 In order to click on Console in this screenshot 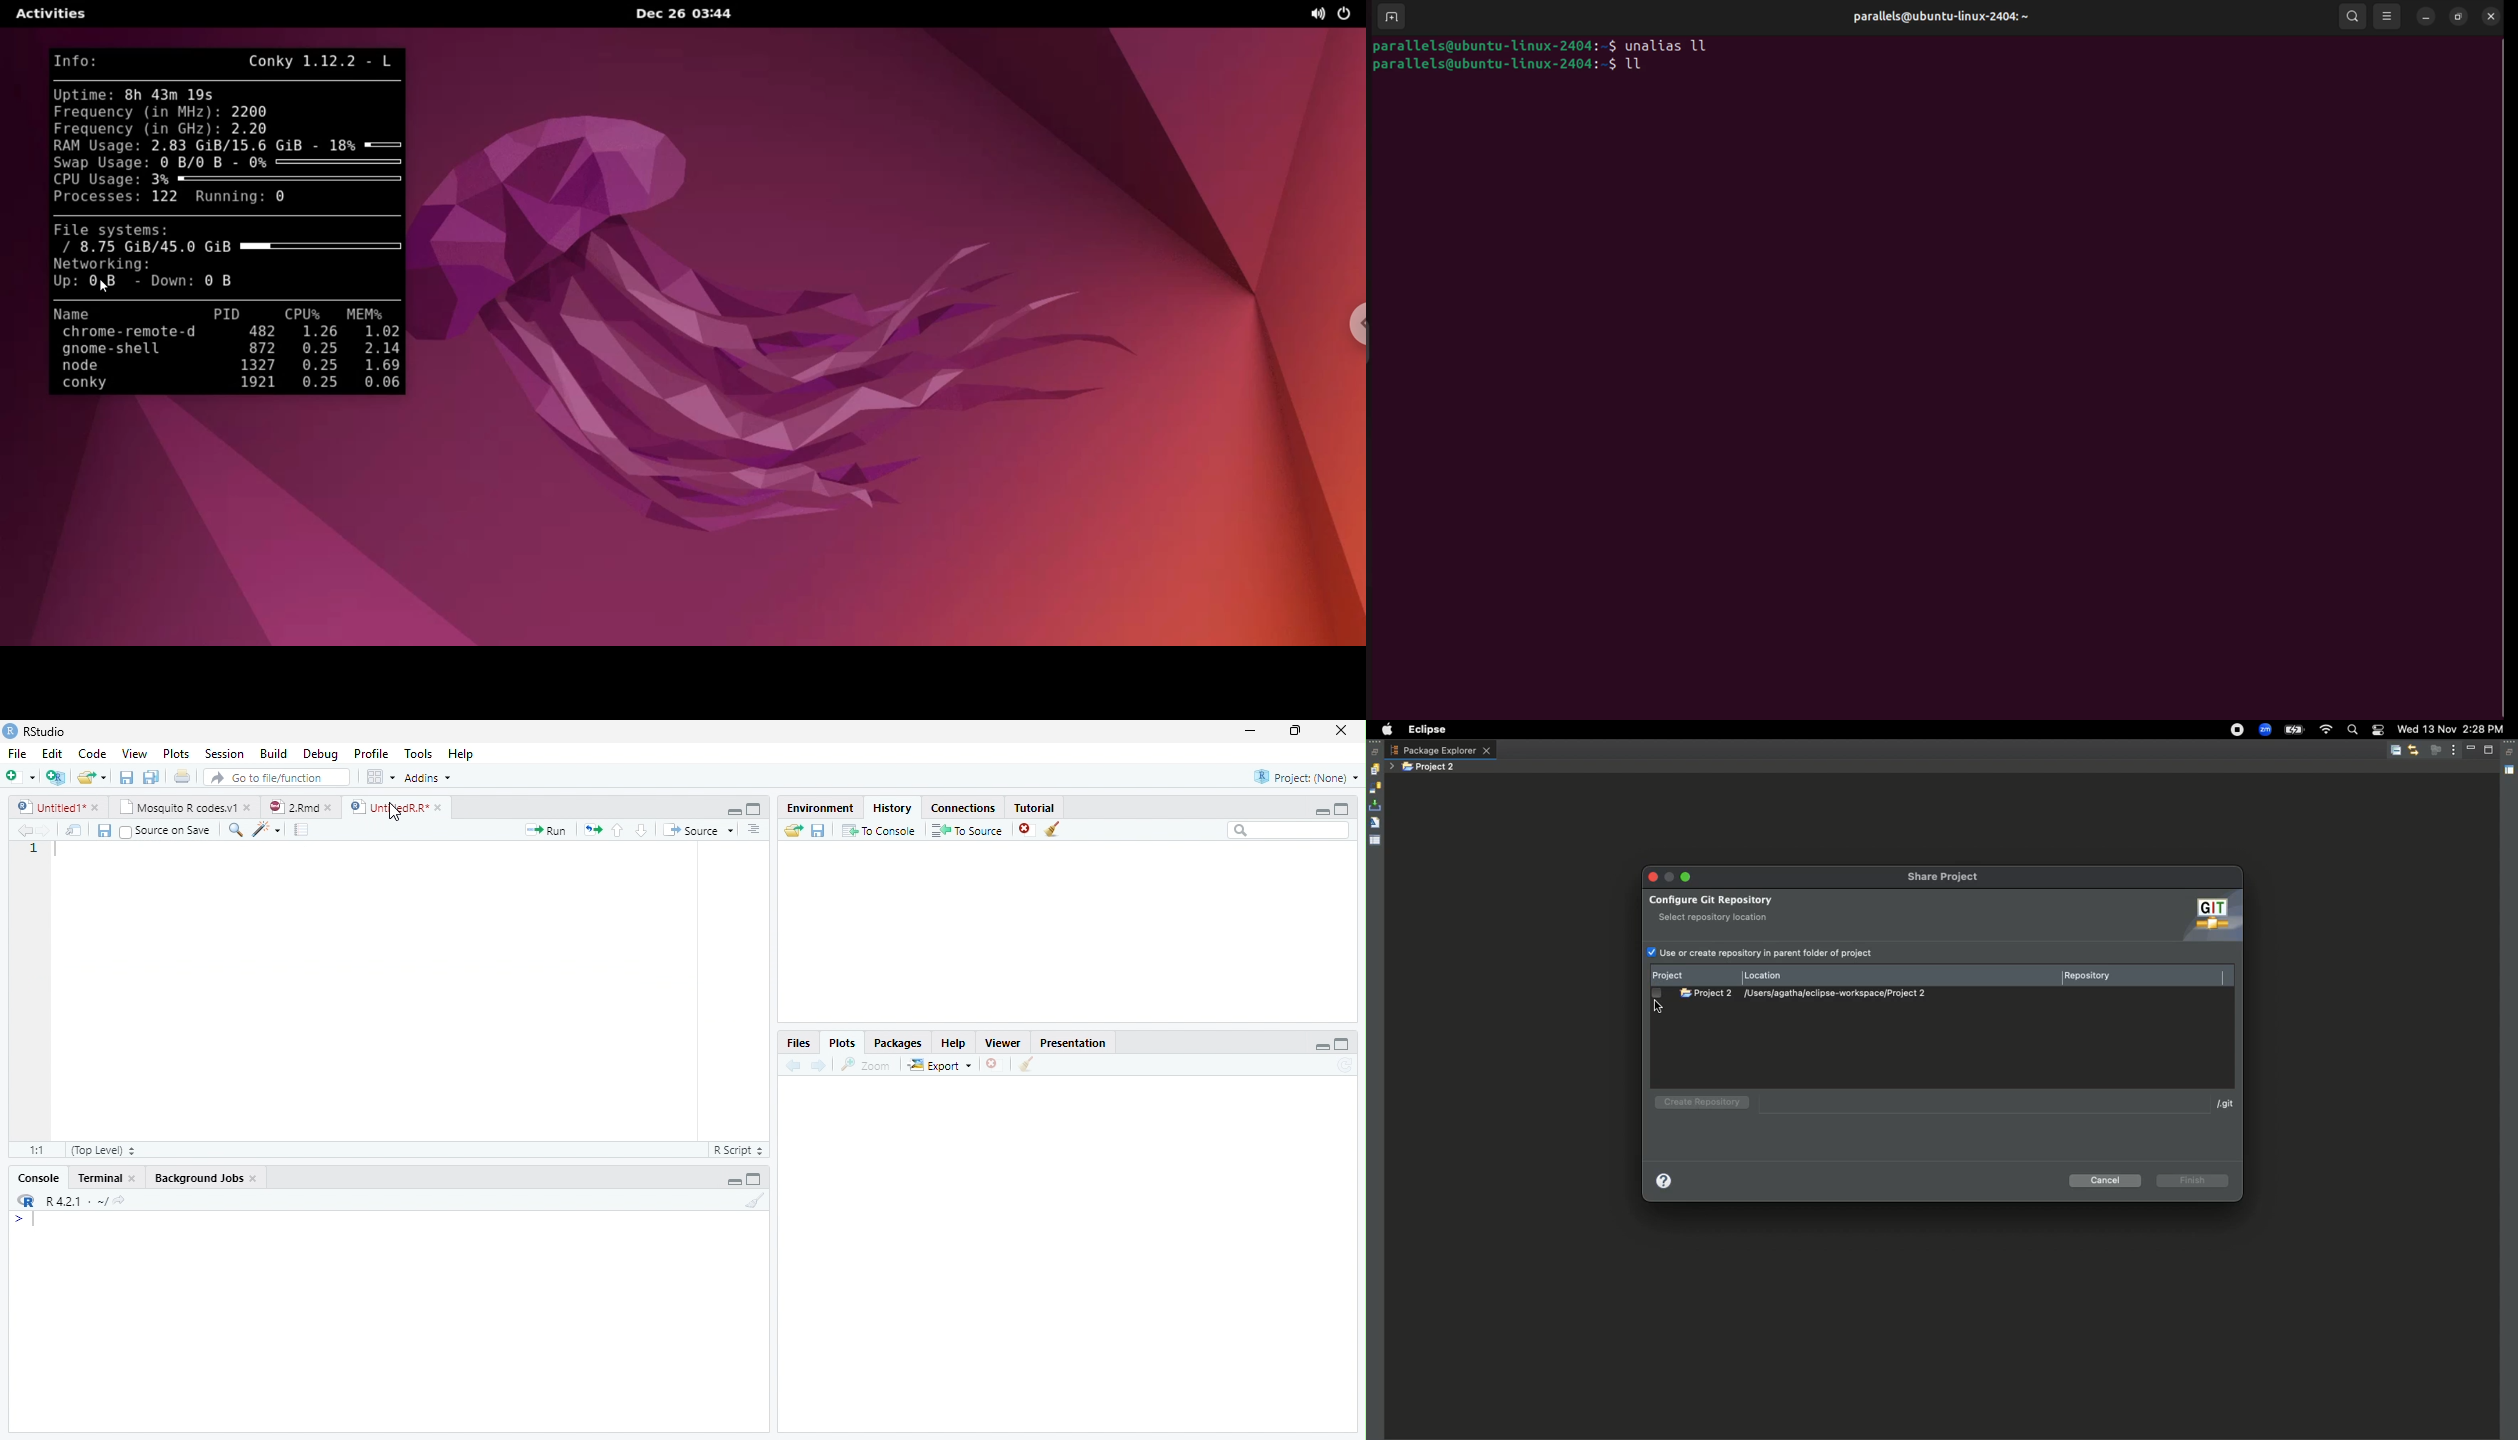, I will do `click(39, 1178)`.